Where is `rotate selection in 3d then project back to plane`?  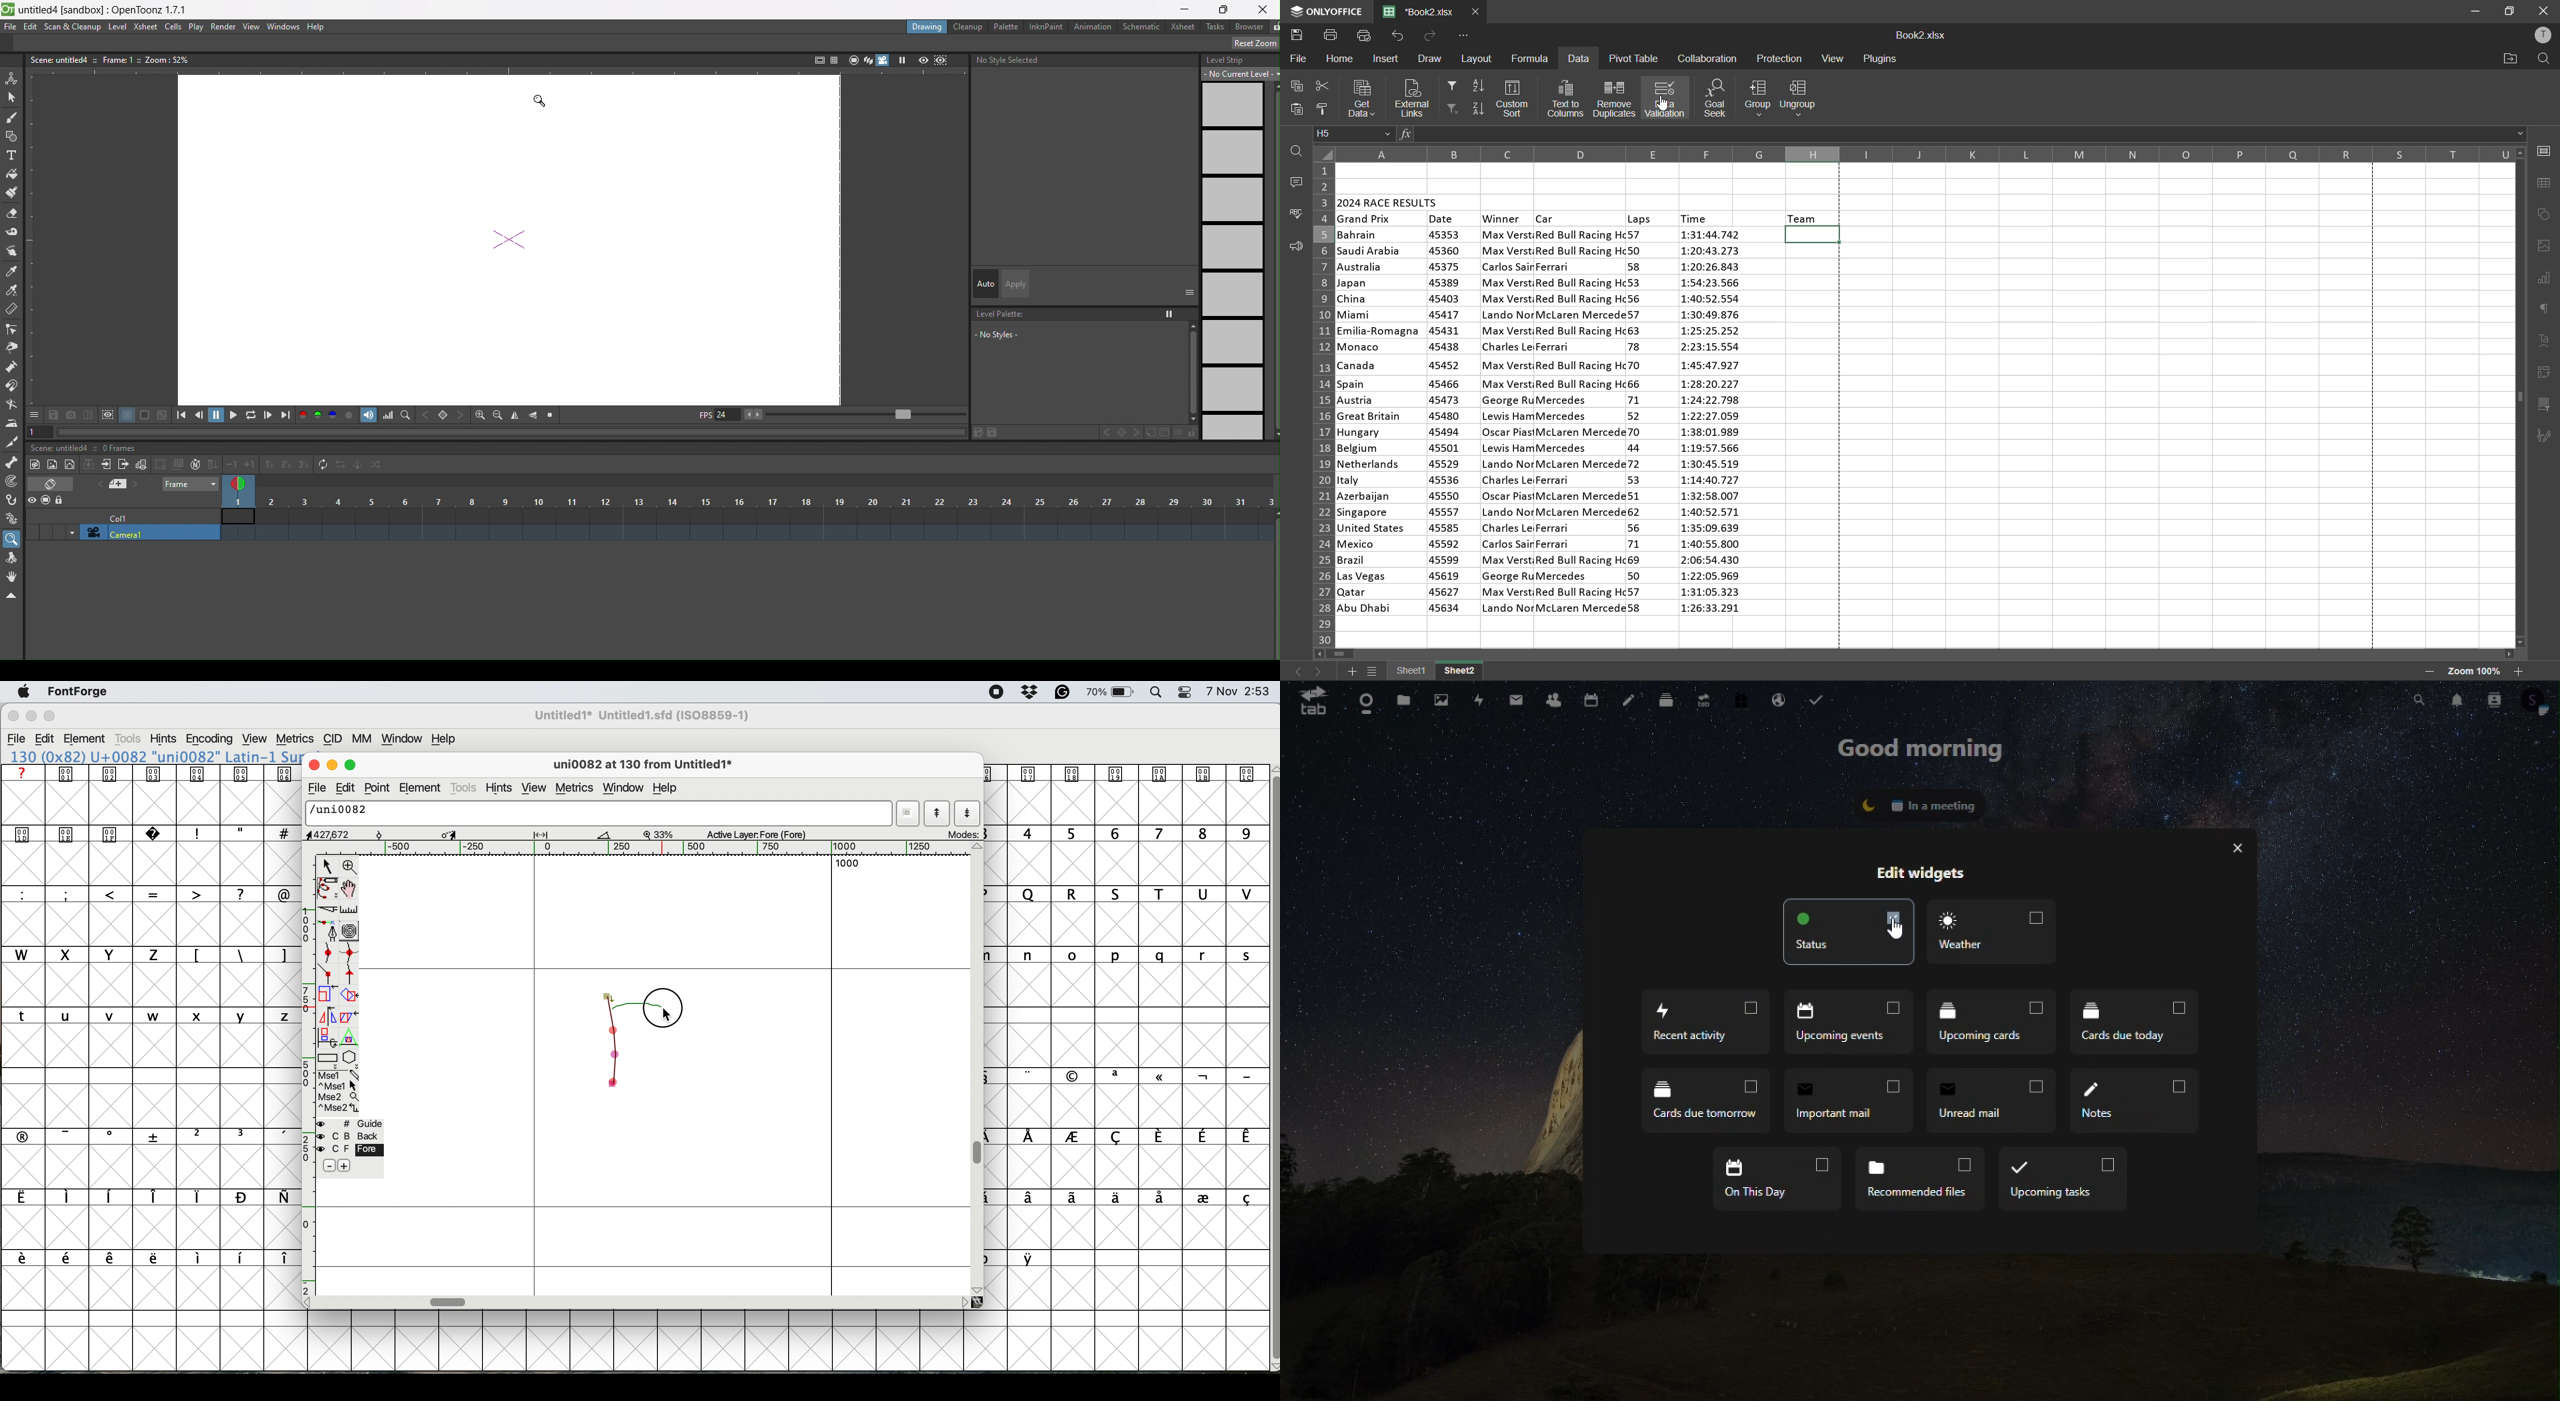 rotate selection in 3d then project back to plane is located at coordinates (328, 1038).